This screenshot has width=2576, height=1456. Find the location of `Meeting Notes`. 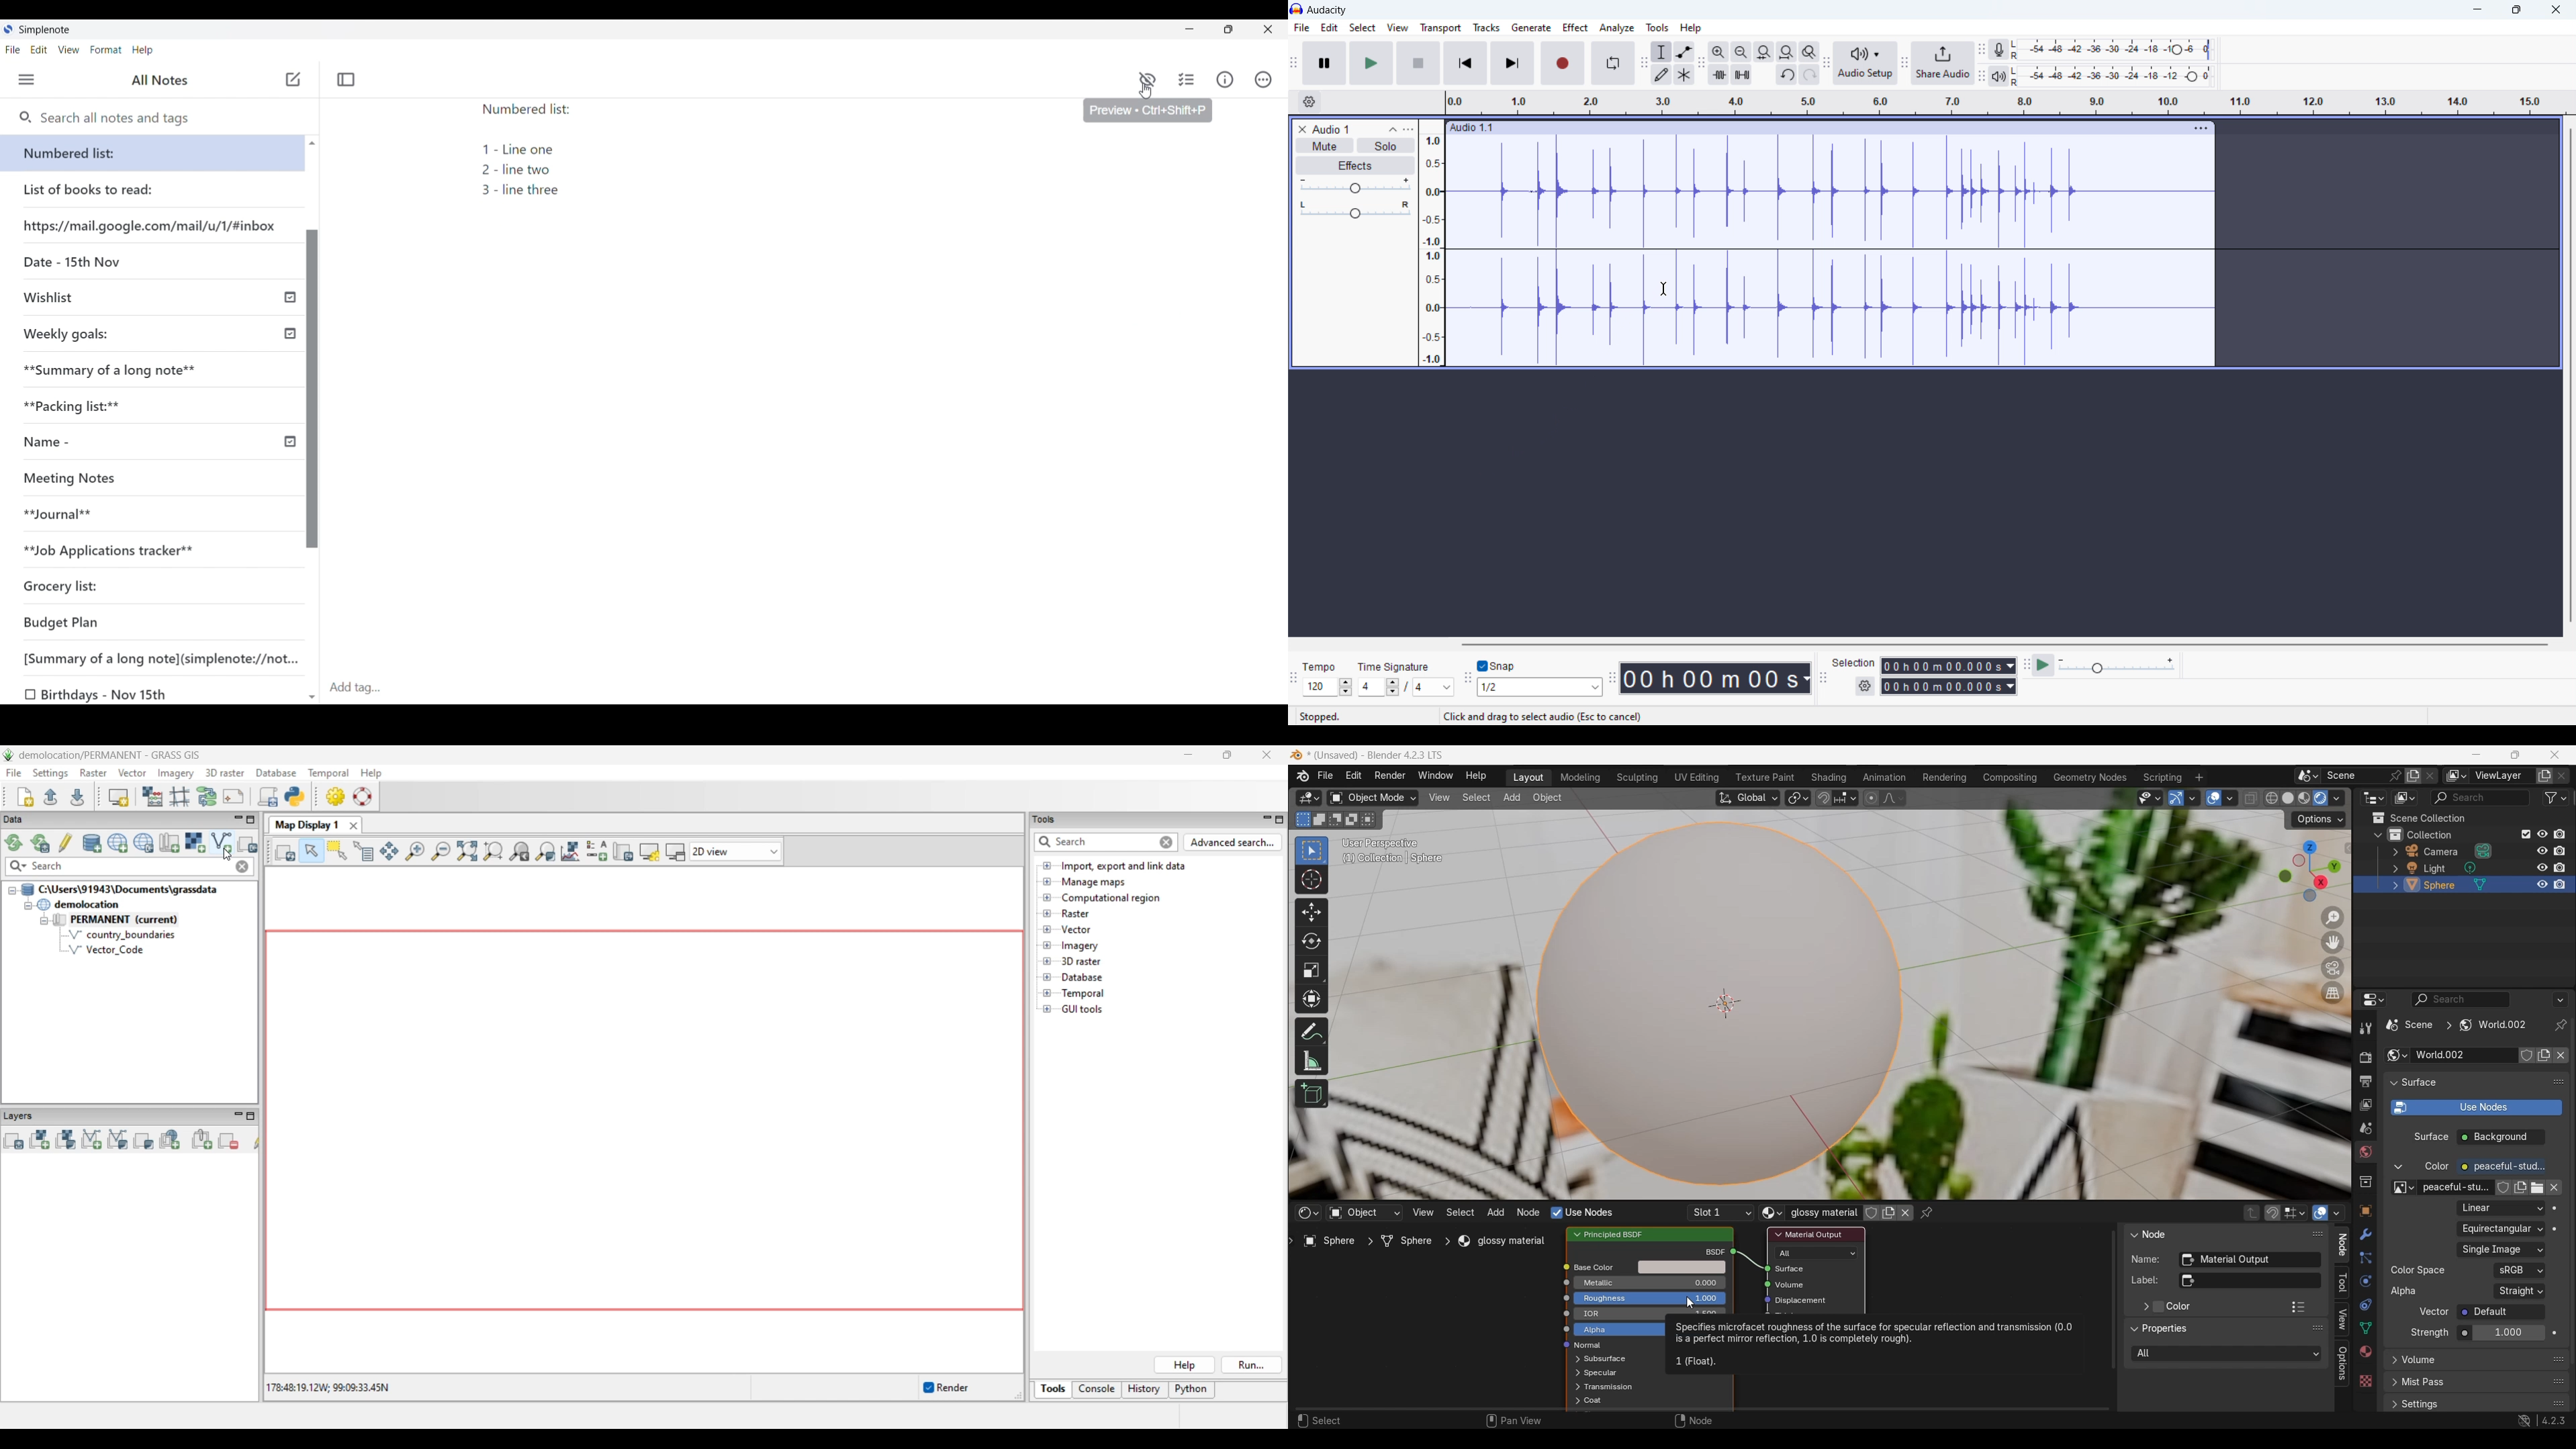

Meeting Notes is located at coordinates (86, 482).